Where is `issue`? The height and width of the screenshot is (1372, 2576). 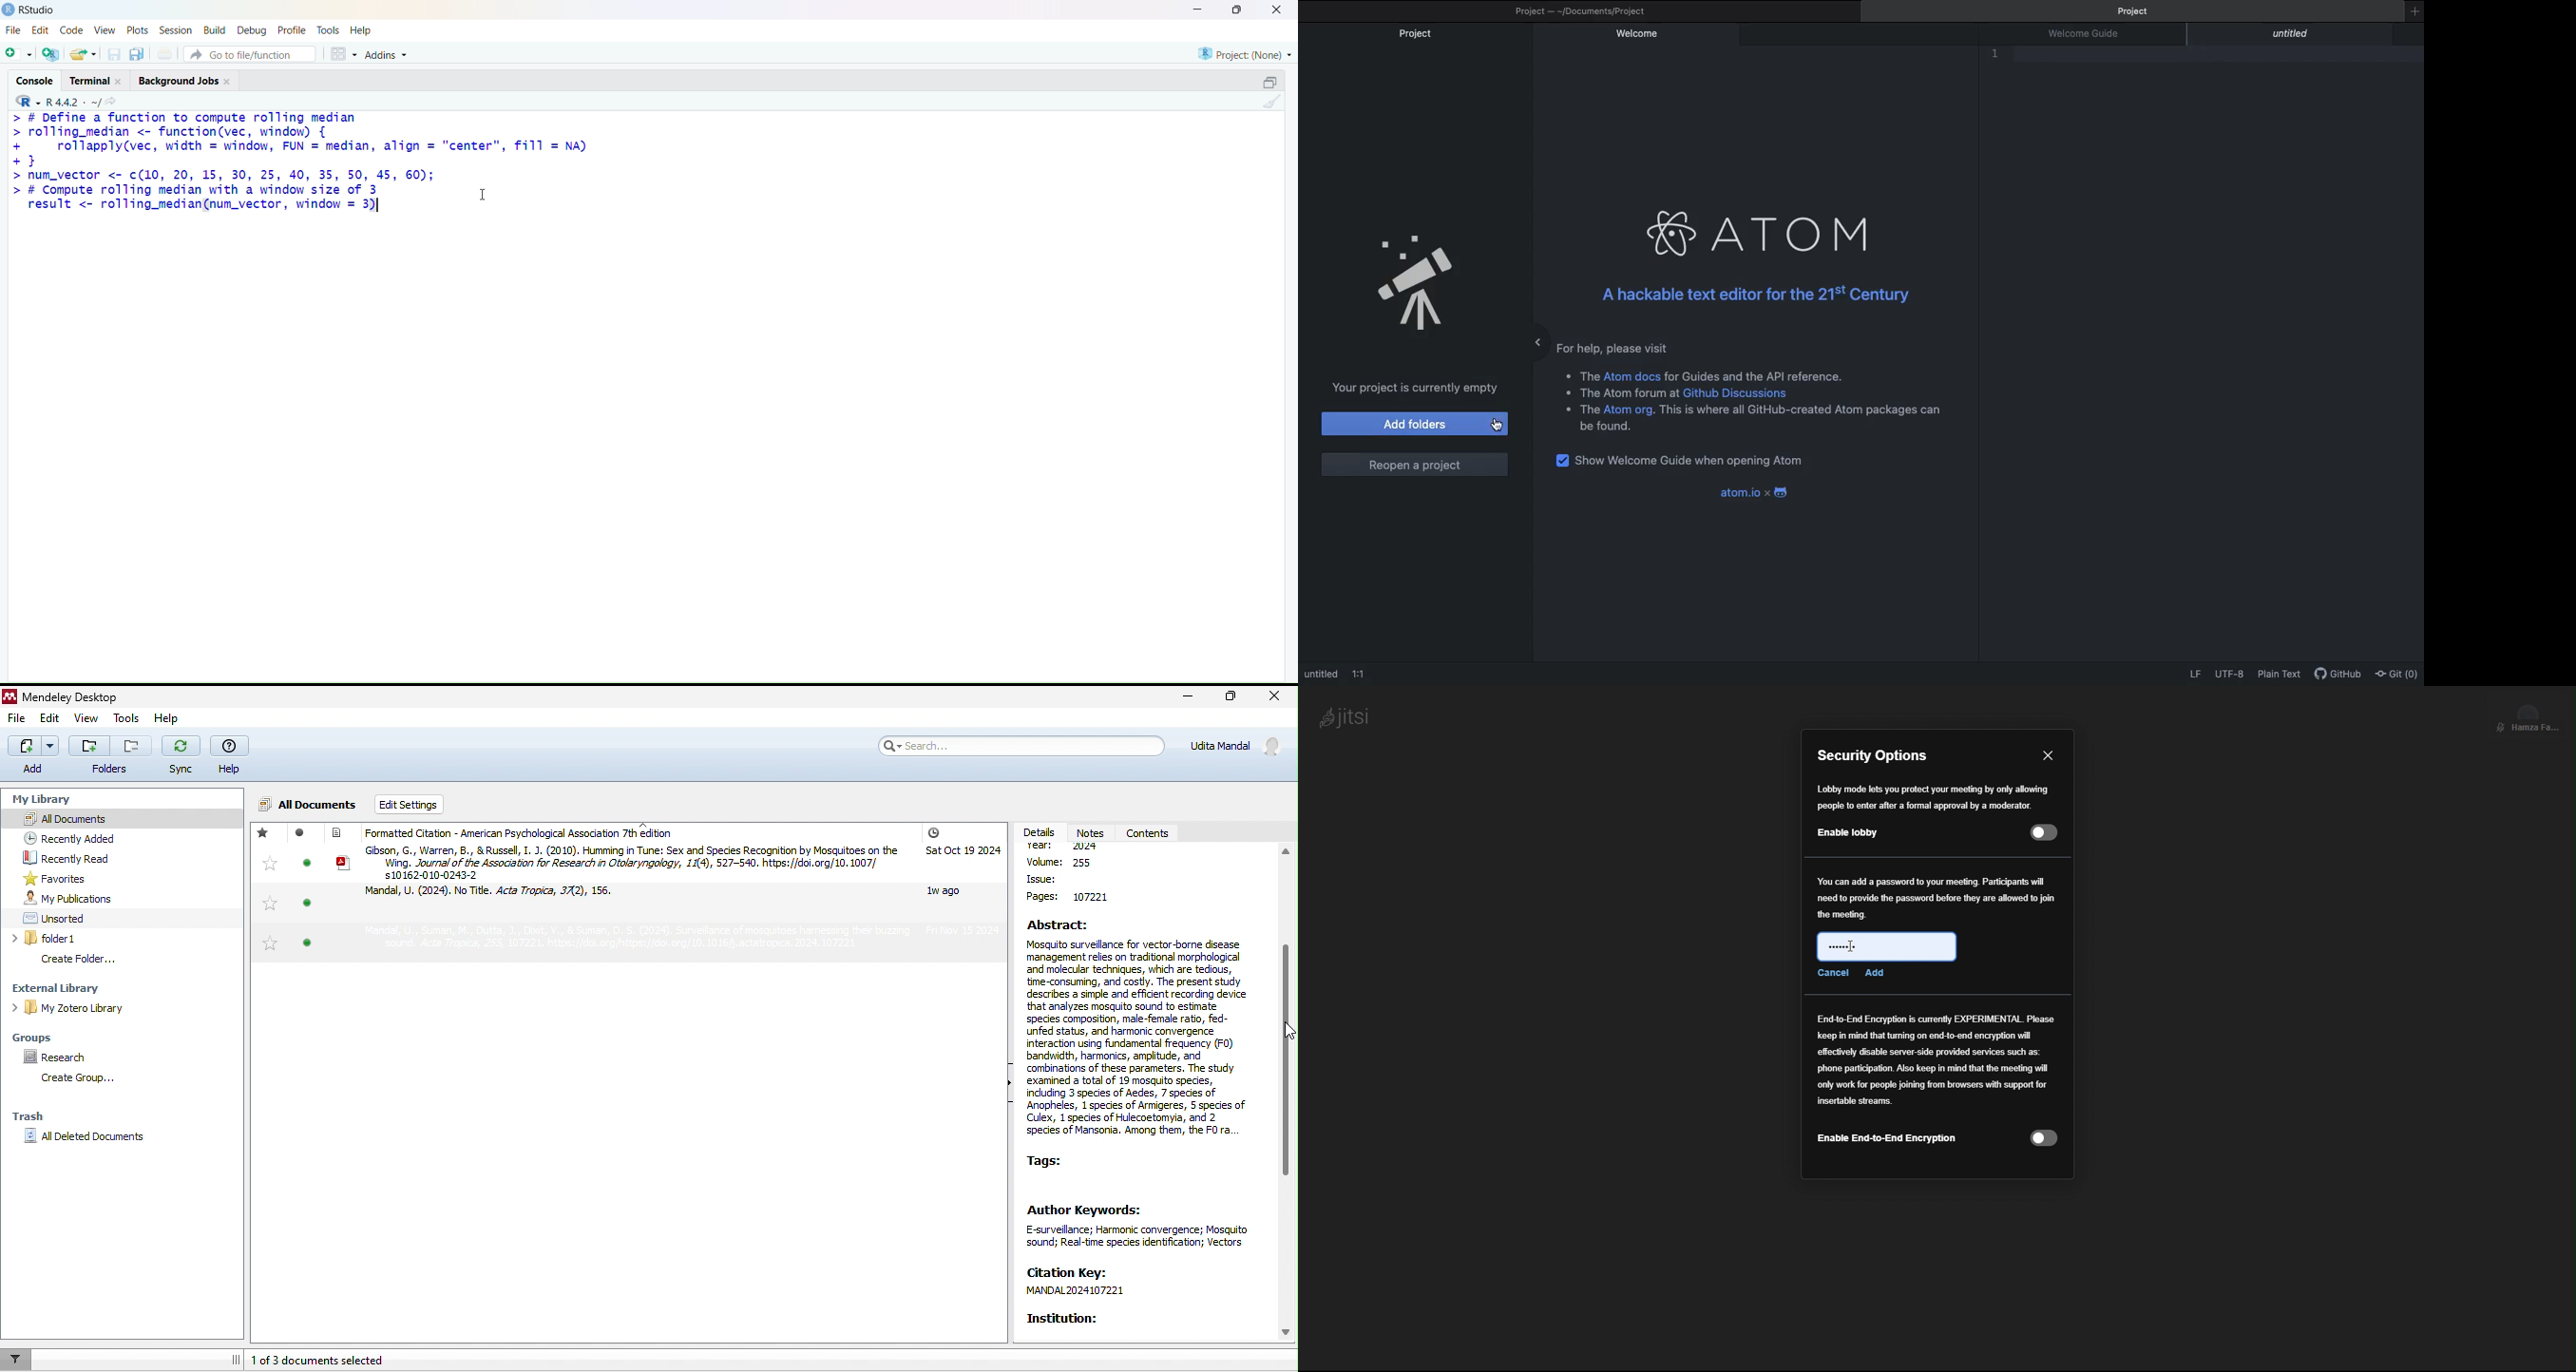 issue is located at coordinates (1056, 880).